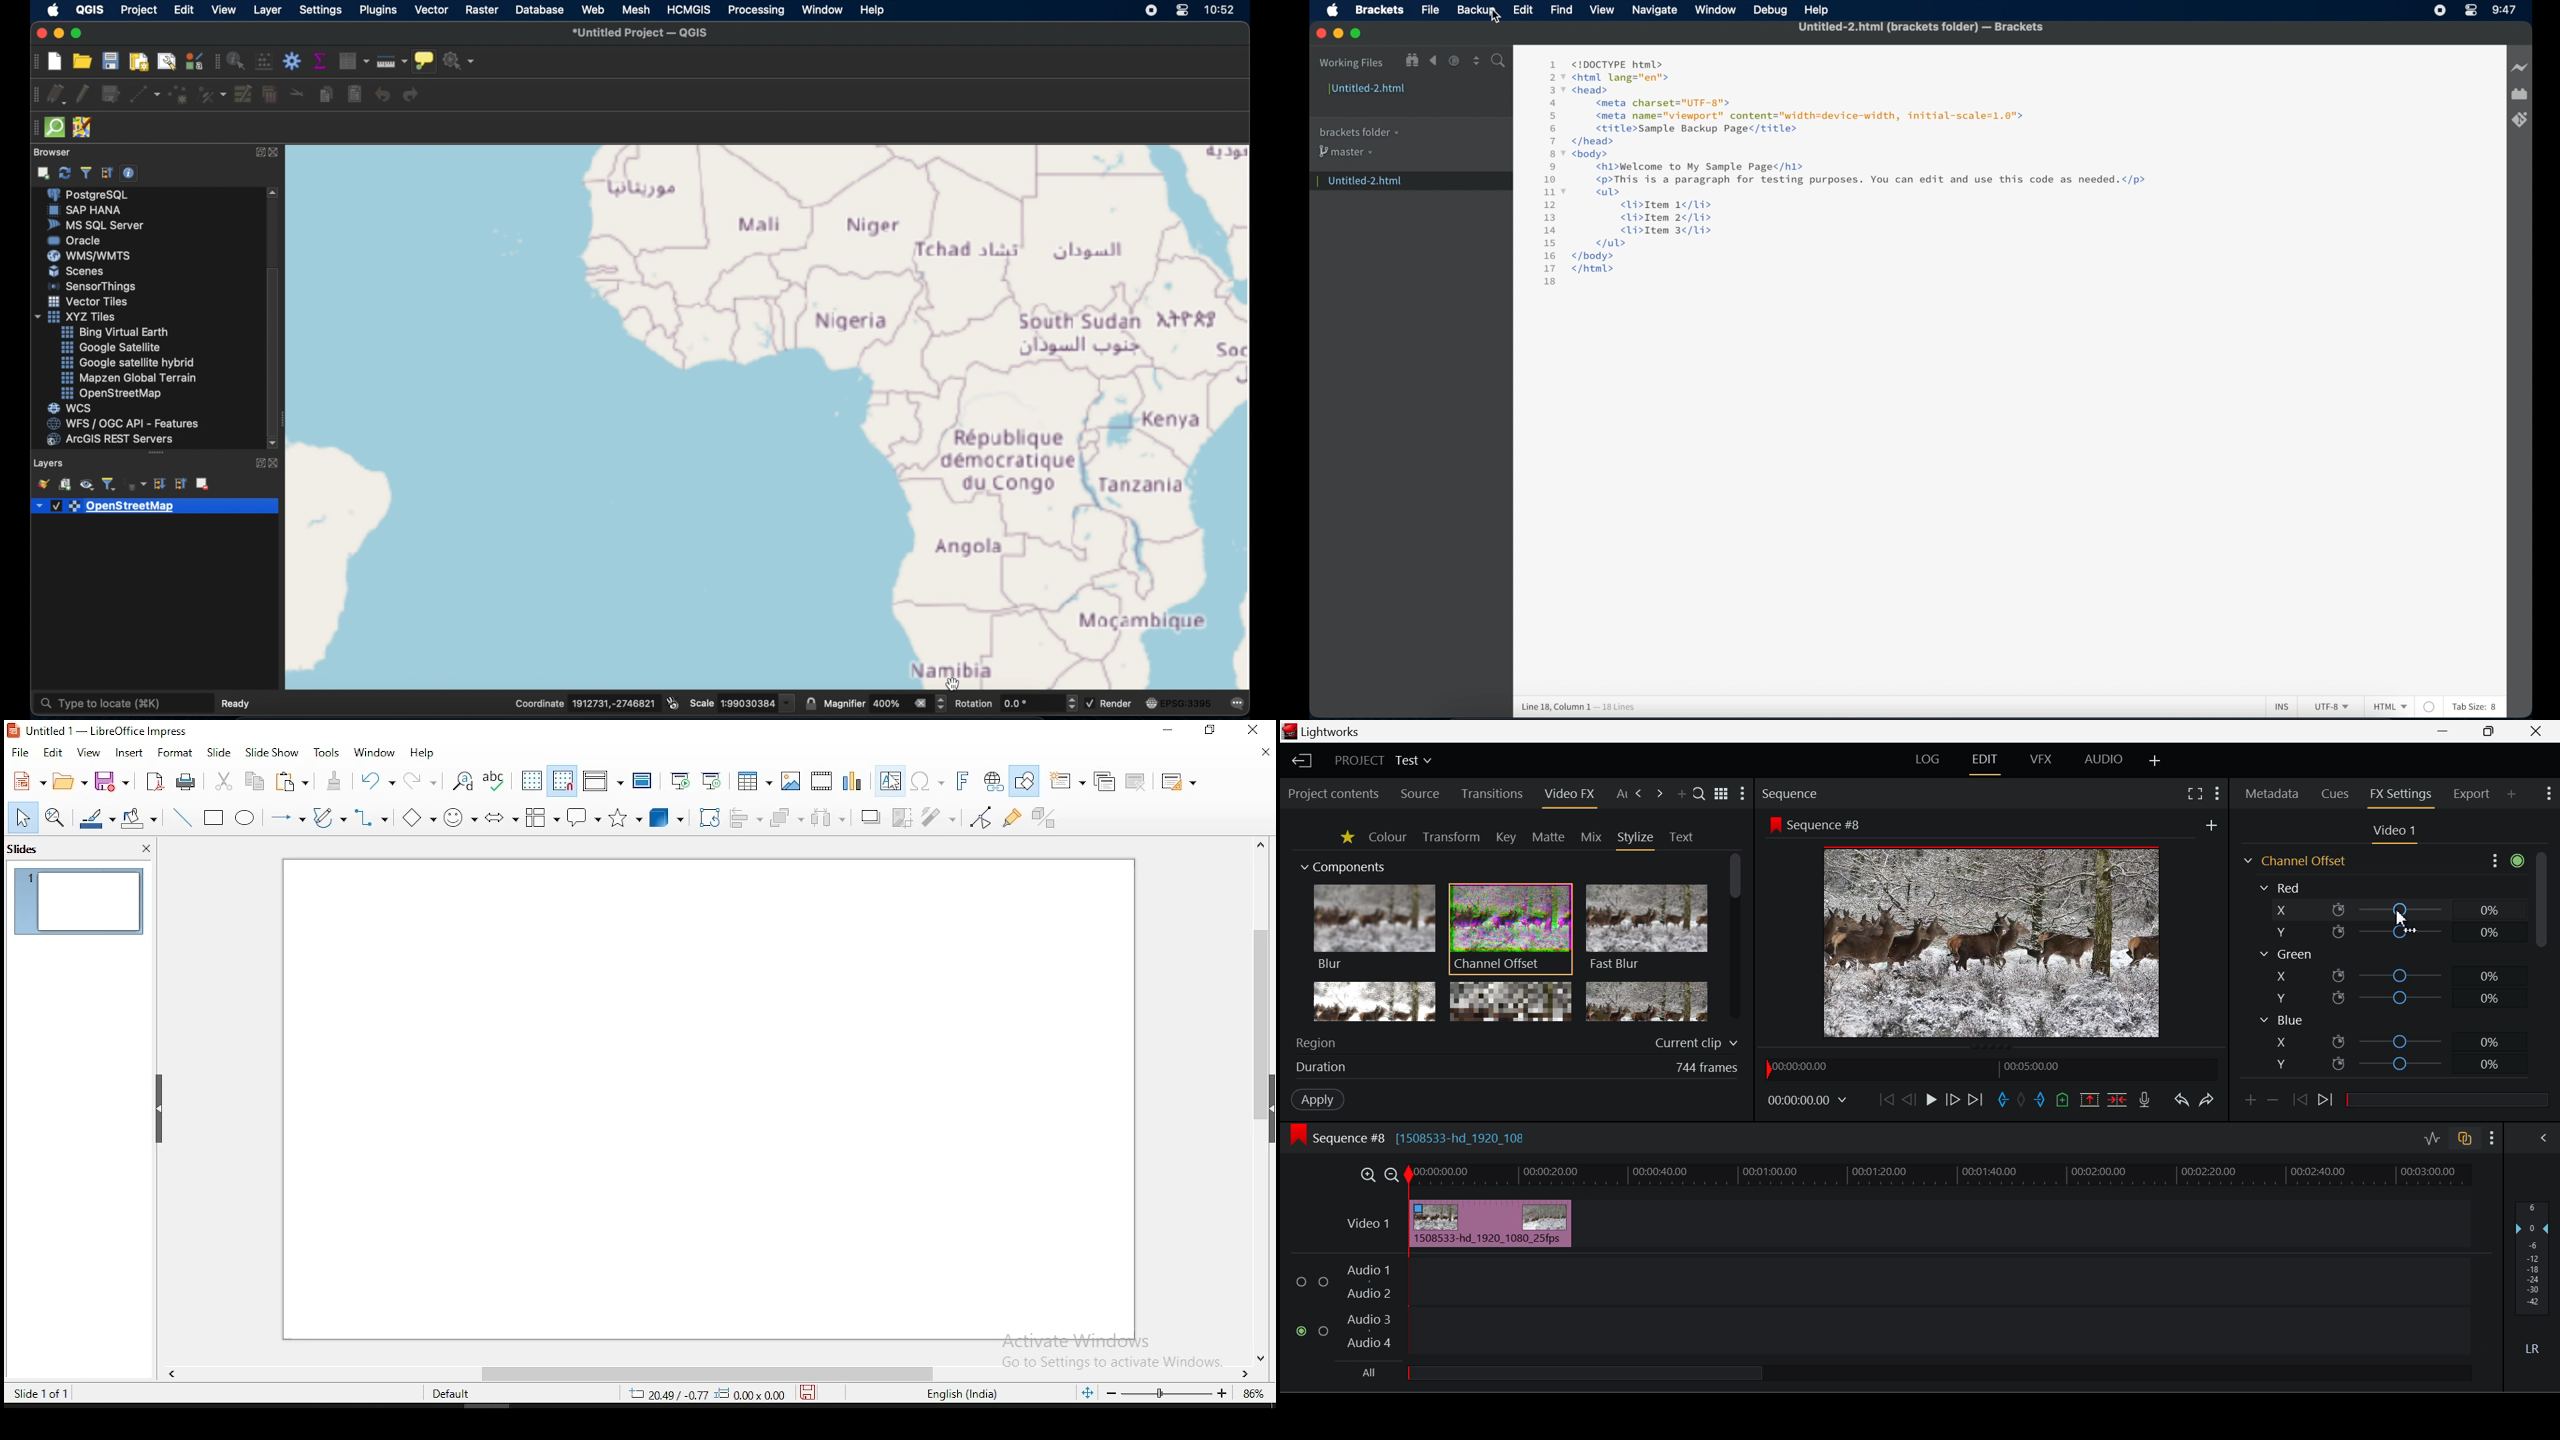 Image resolution: width=2576 pixels, height=1456 pixels. What do you see at coordinates (26, 782) in the screenshot?
I see `new tool` at bounding box center [26, 782].